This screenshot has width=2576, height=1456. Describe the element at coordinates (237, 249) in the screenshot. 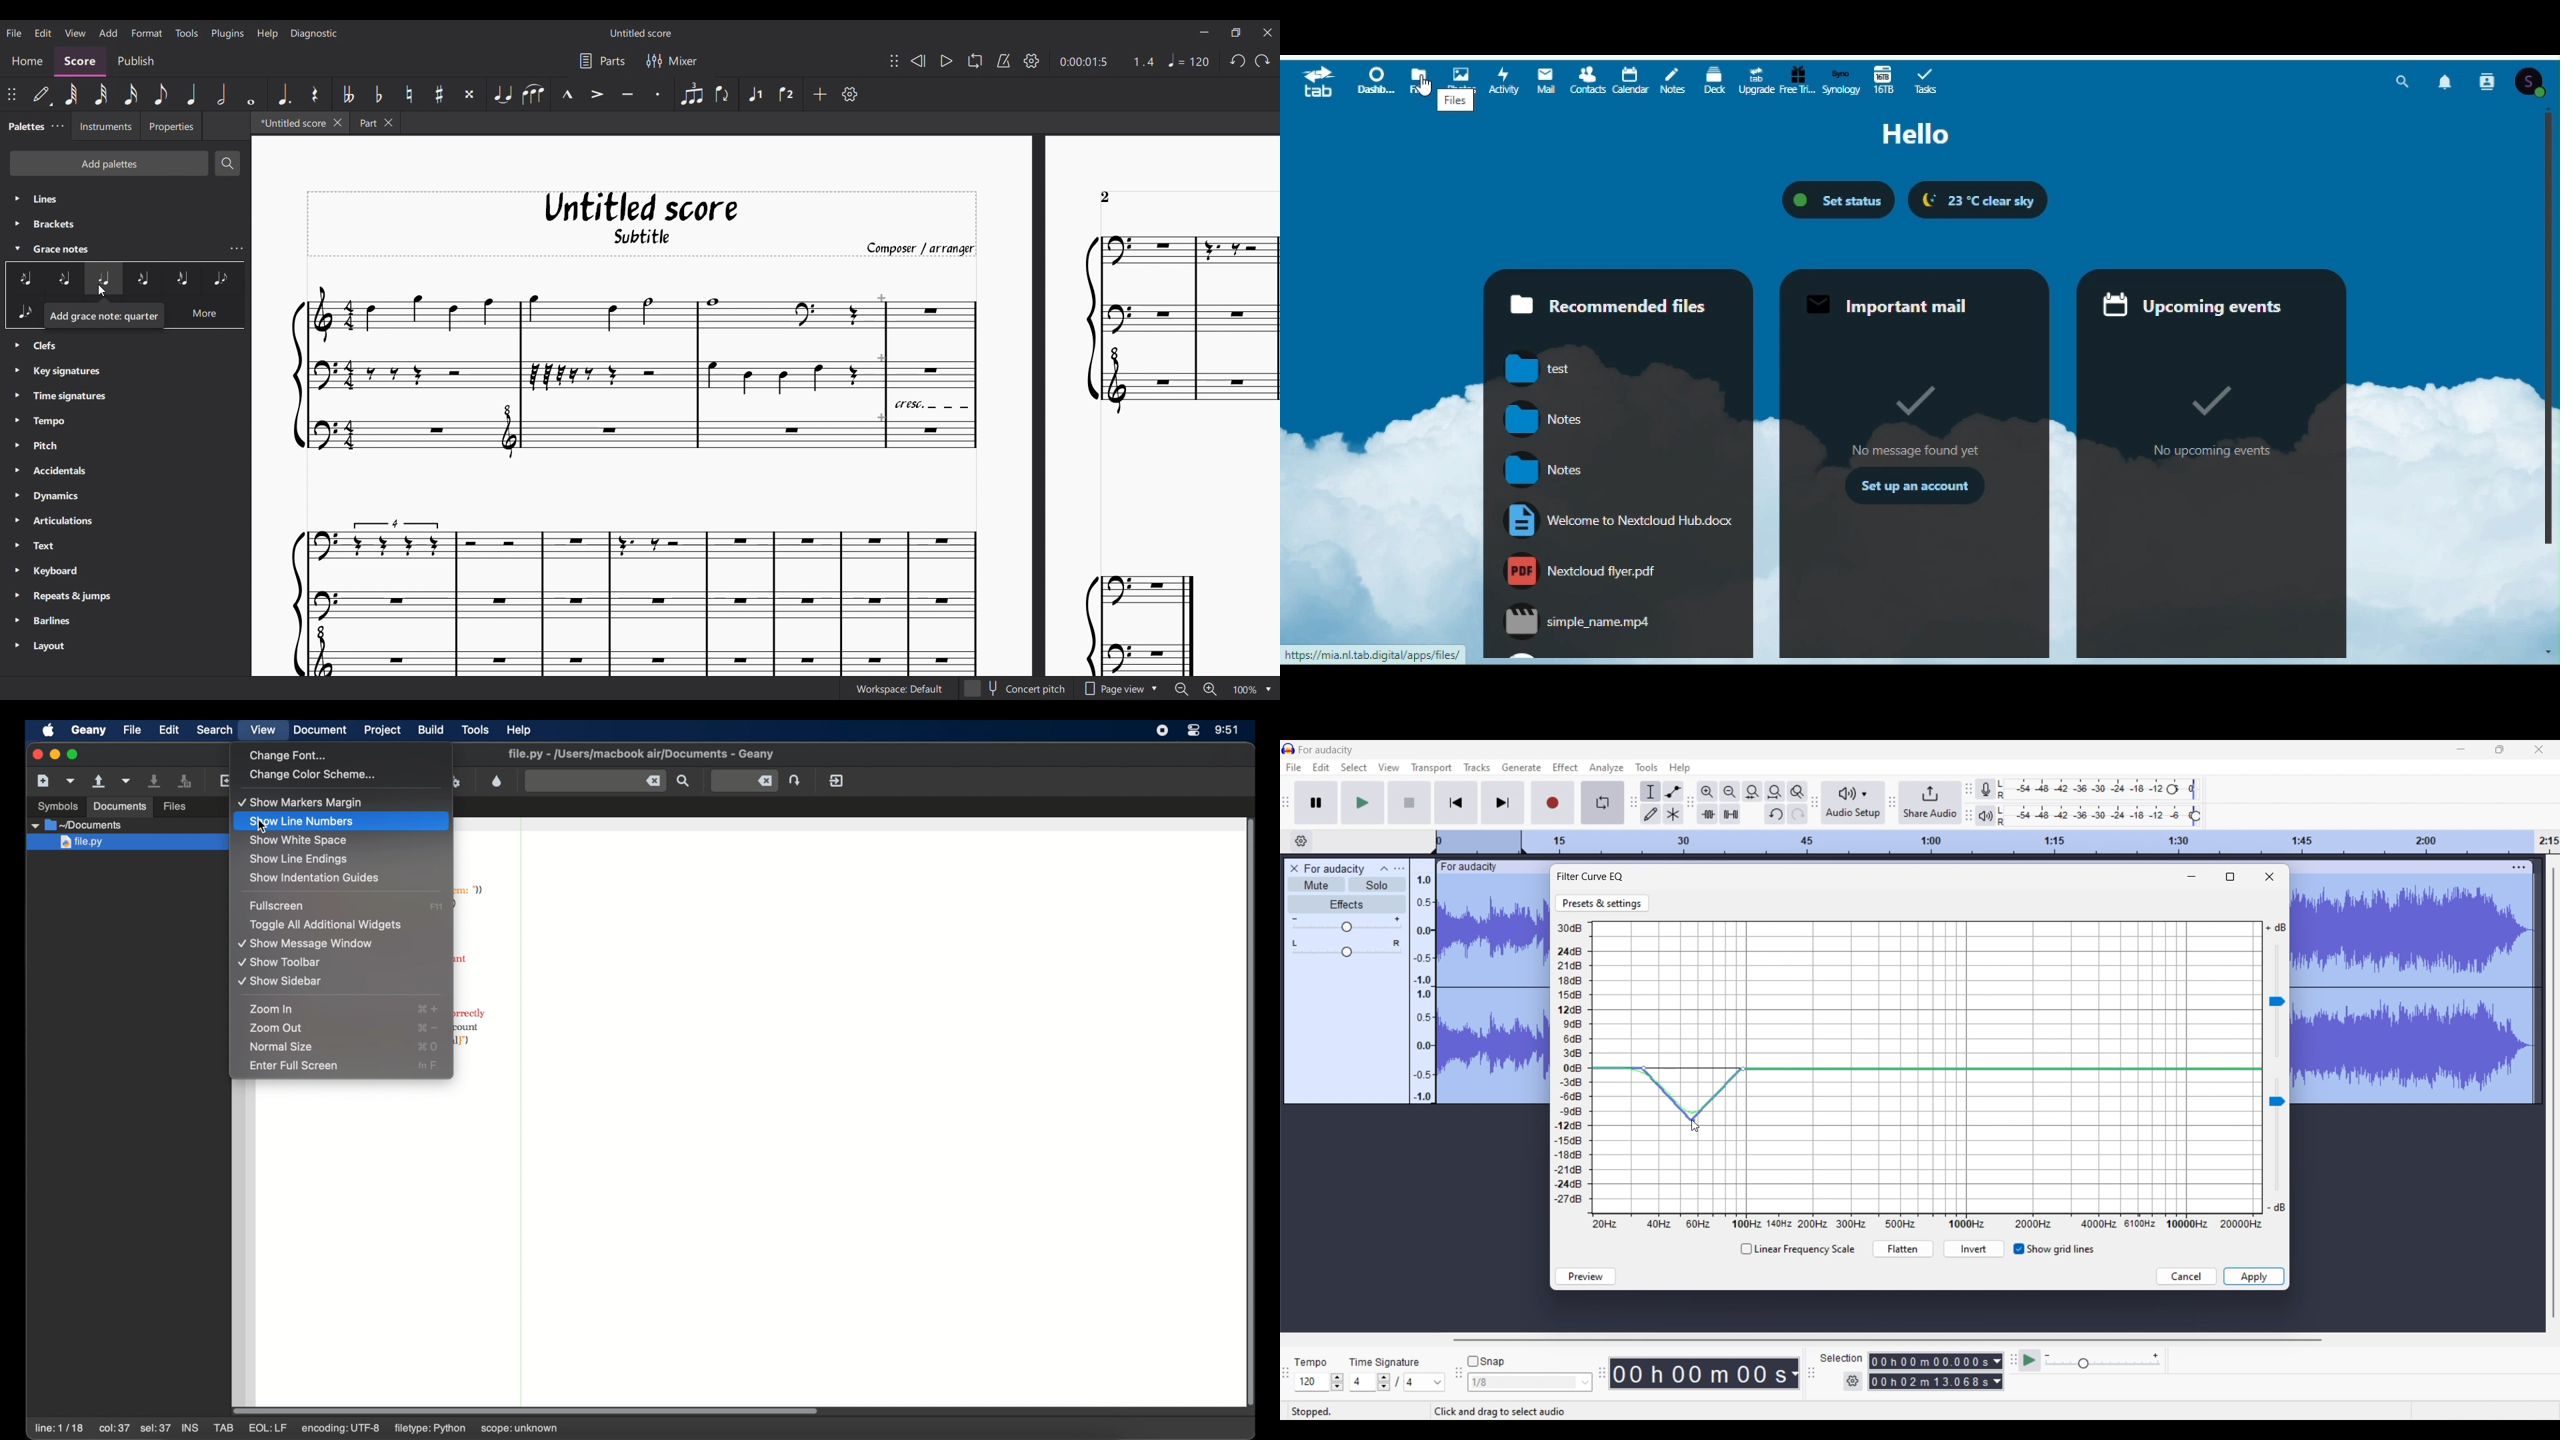

I see `Grace notes palette list` at that location.